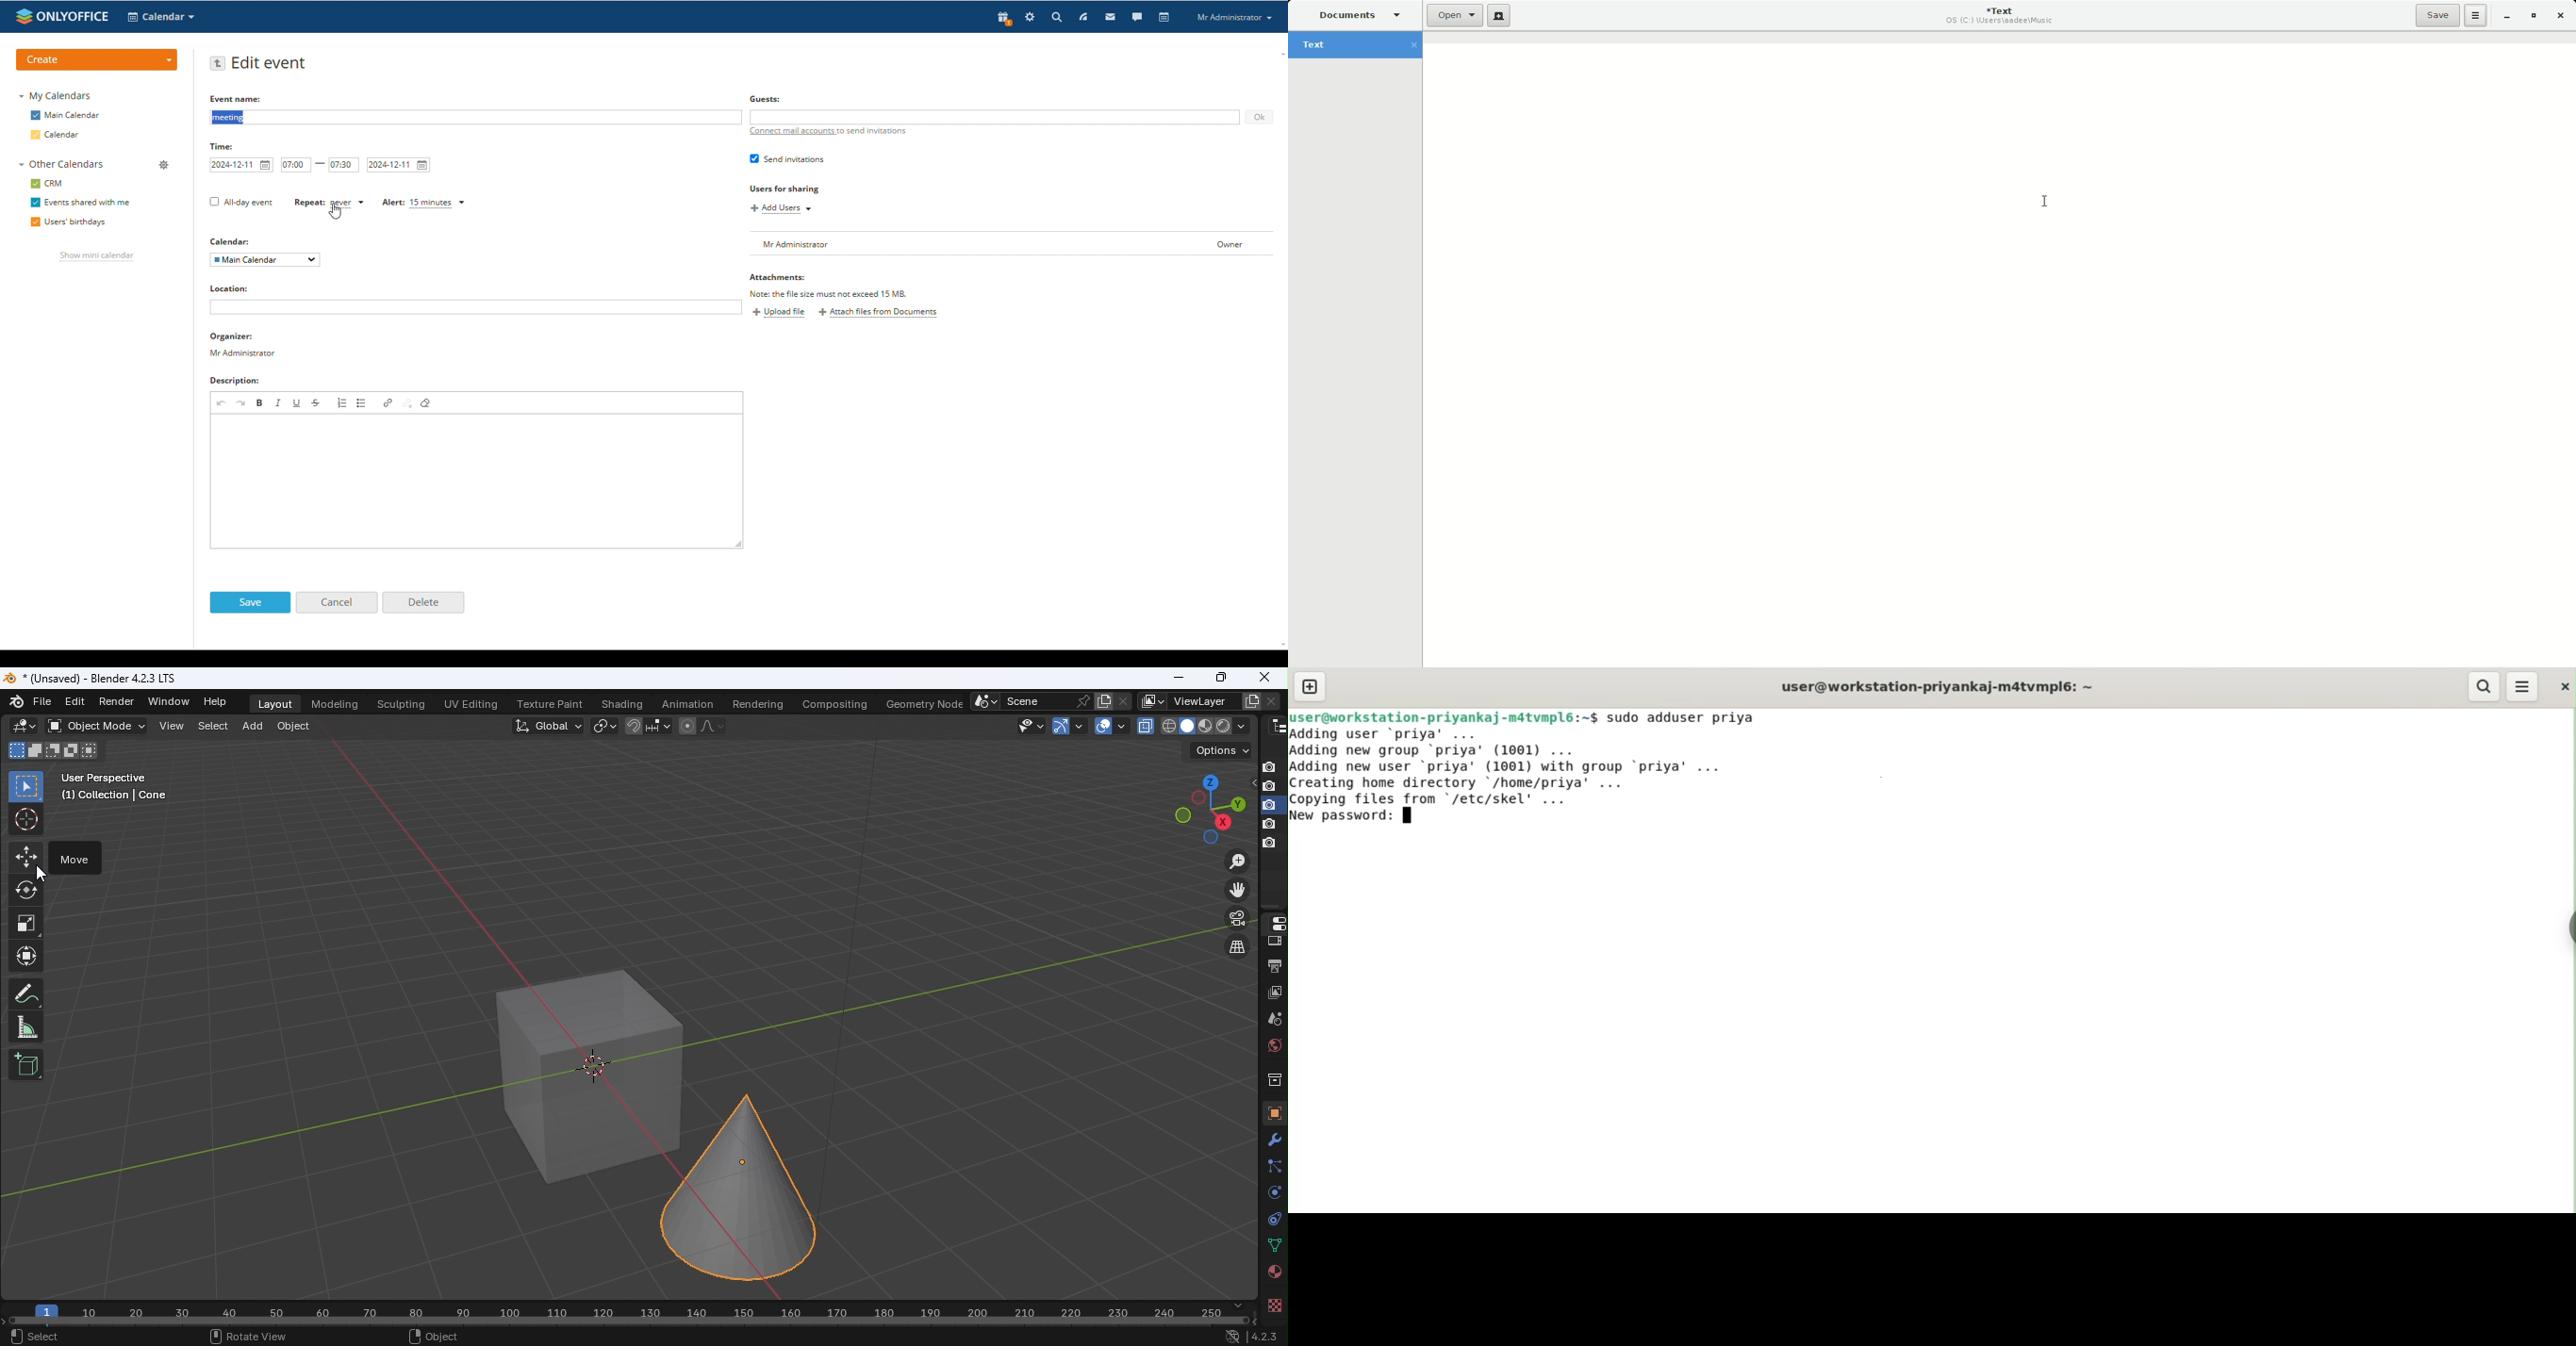  Describe the element at coordinates (344, 165) in the screenshot. I see `end time` at that location.